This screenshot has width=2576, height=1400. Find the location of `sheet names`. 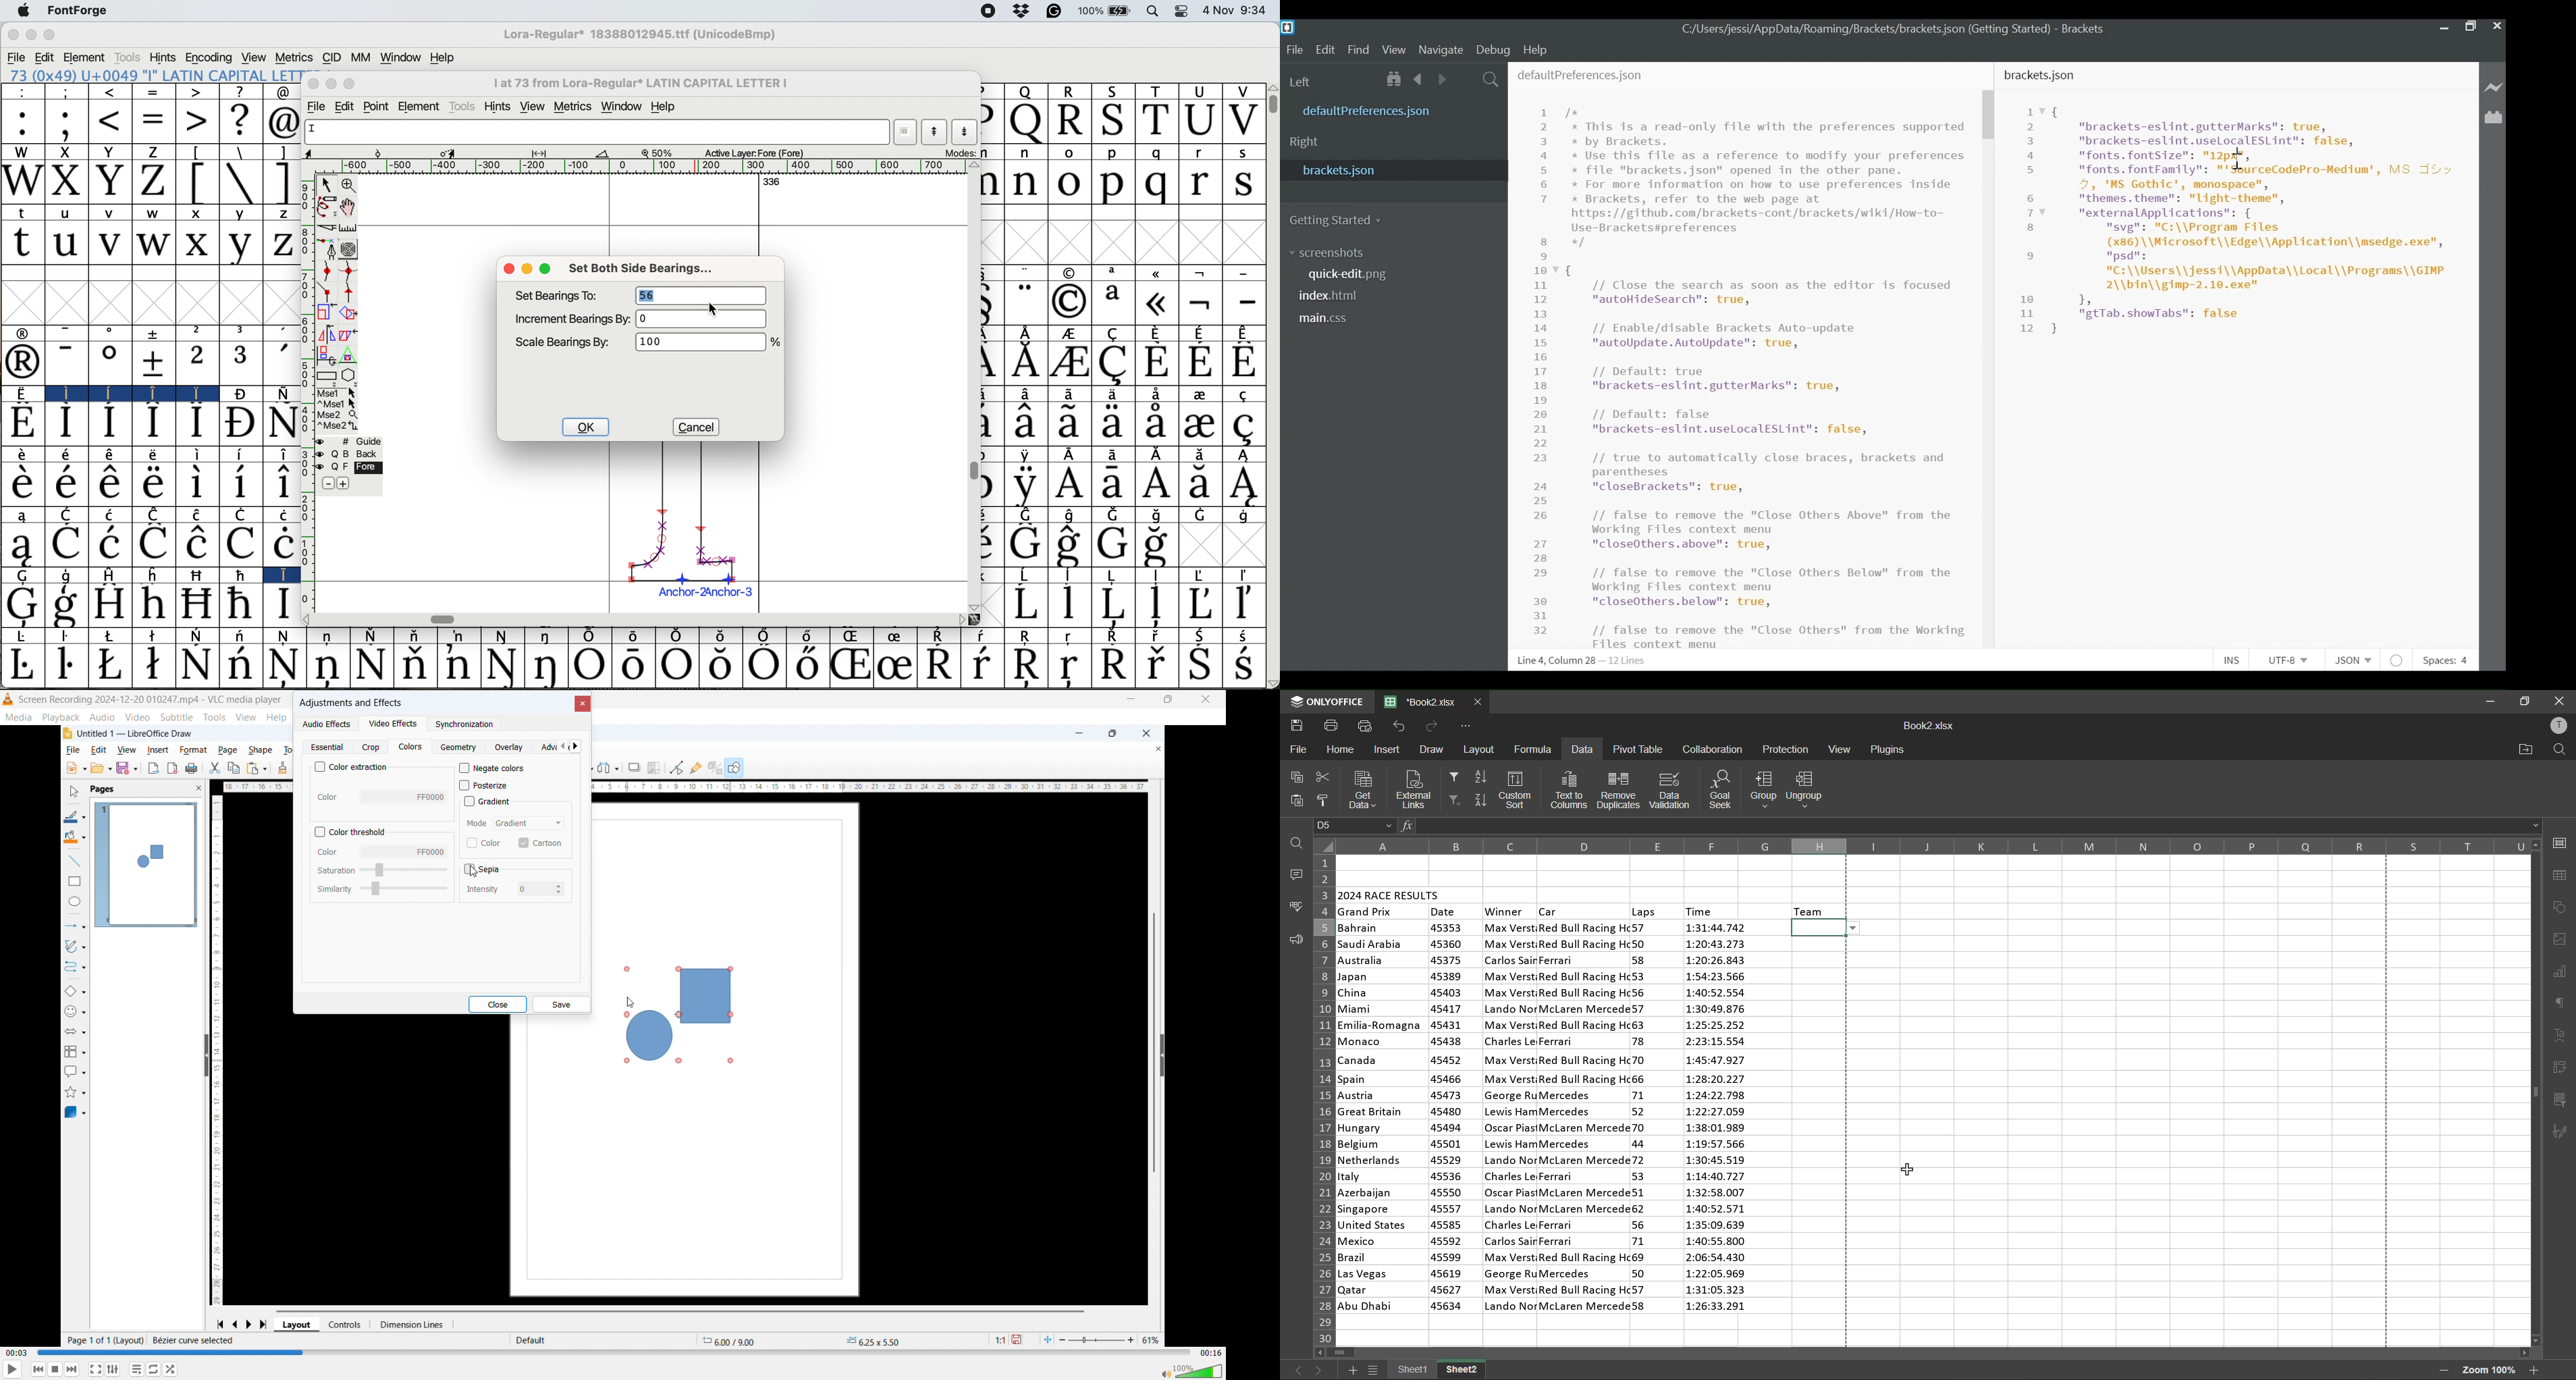

sheet names is located at coordinates (1438, 1371).